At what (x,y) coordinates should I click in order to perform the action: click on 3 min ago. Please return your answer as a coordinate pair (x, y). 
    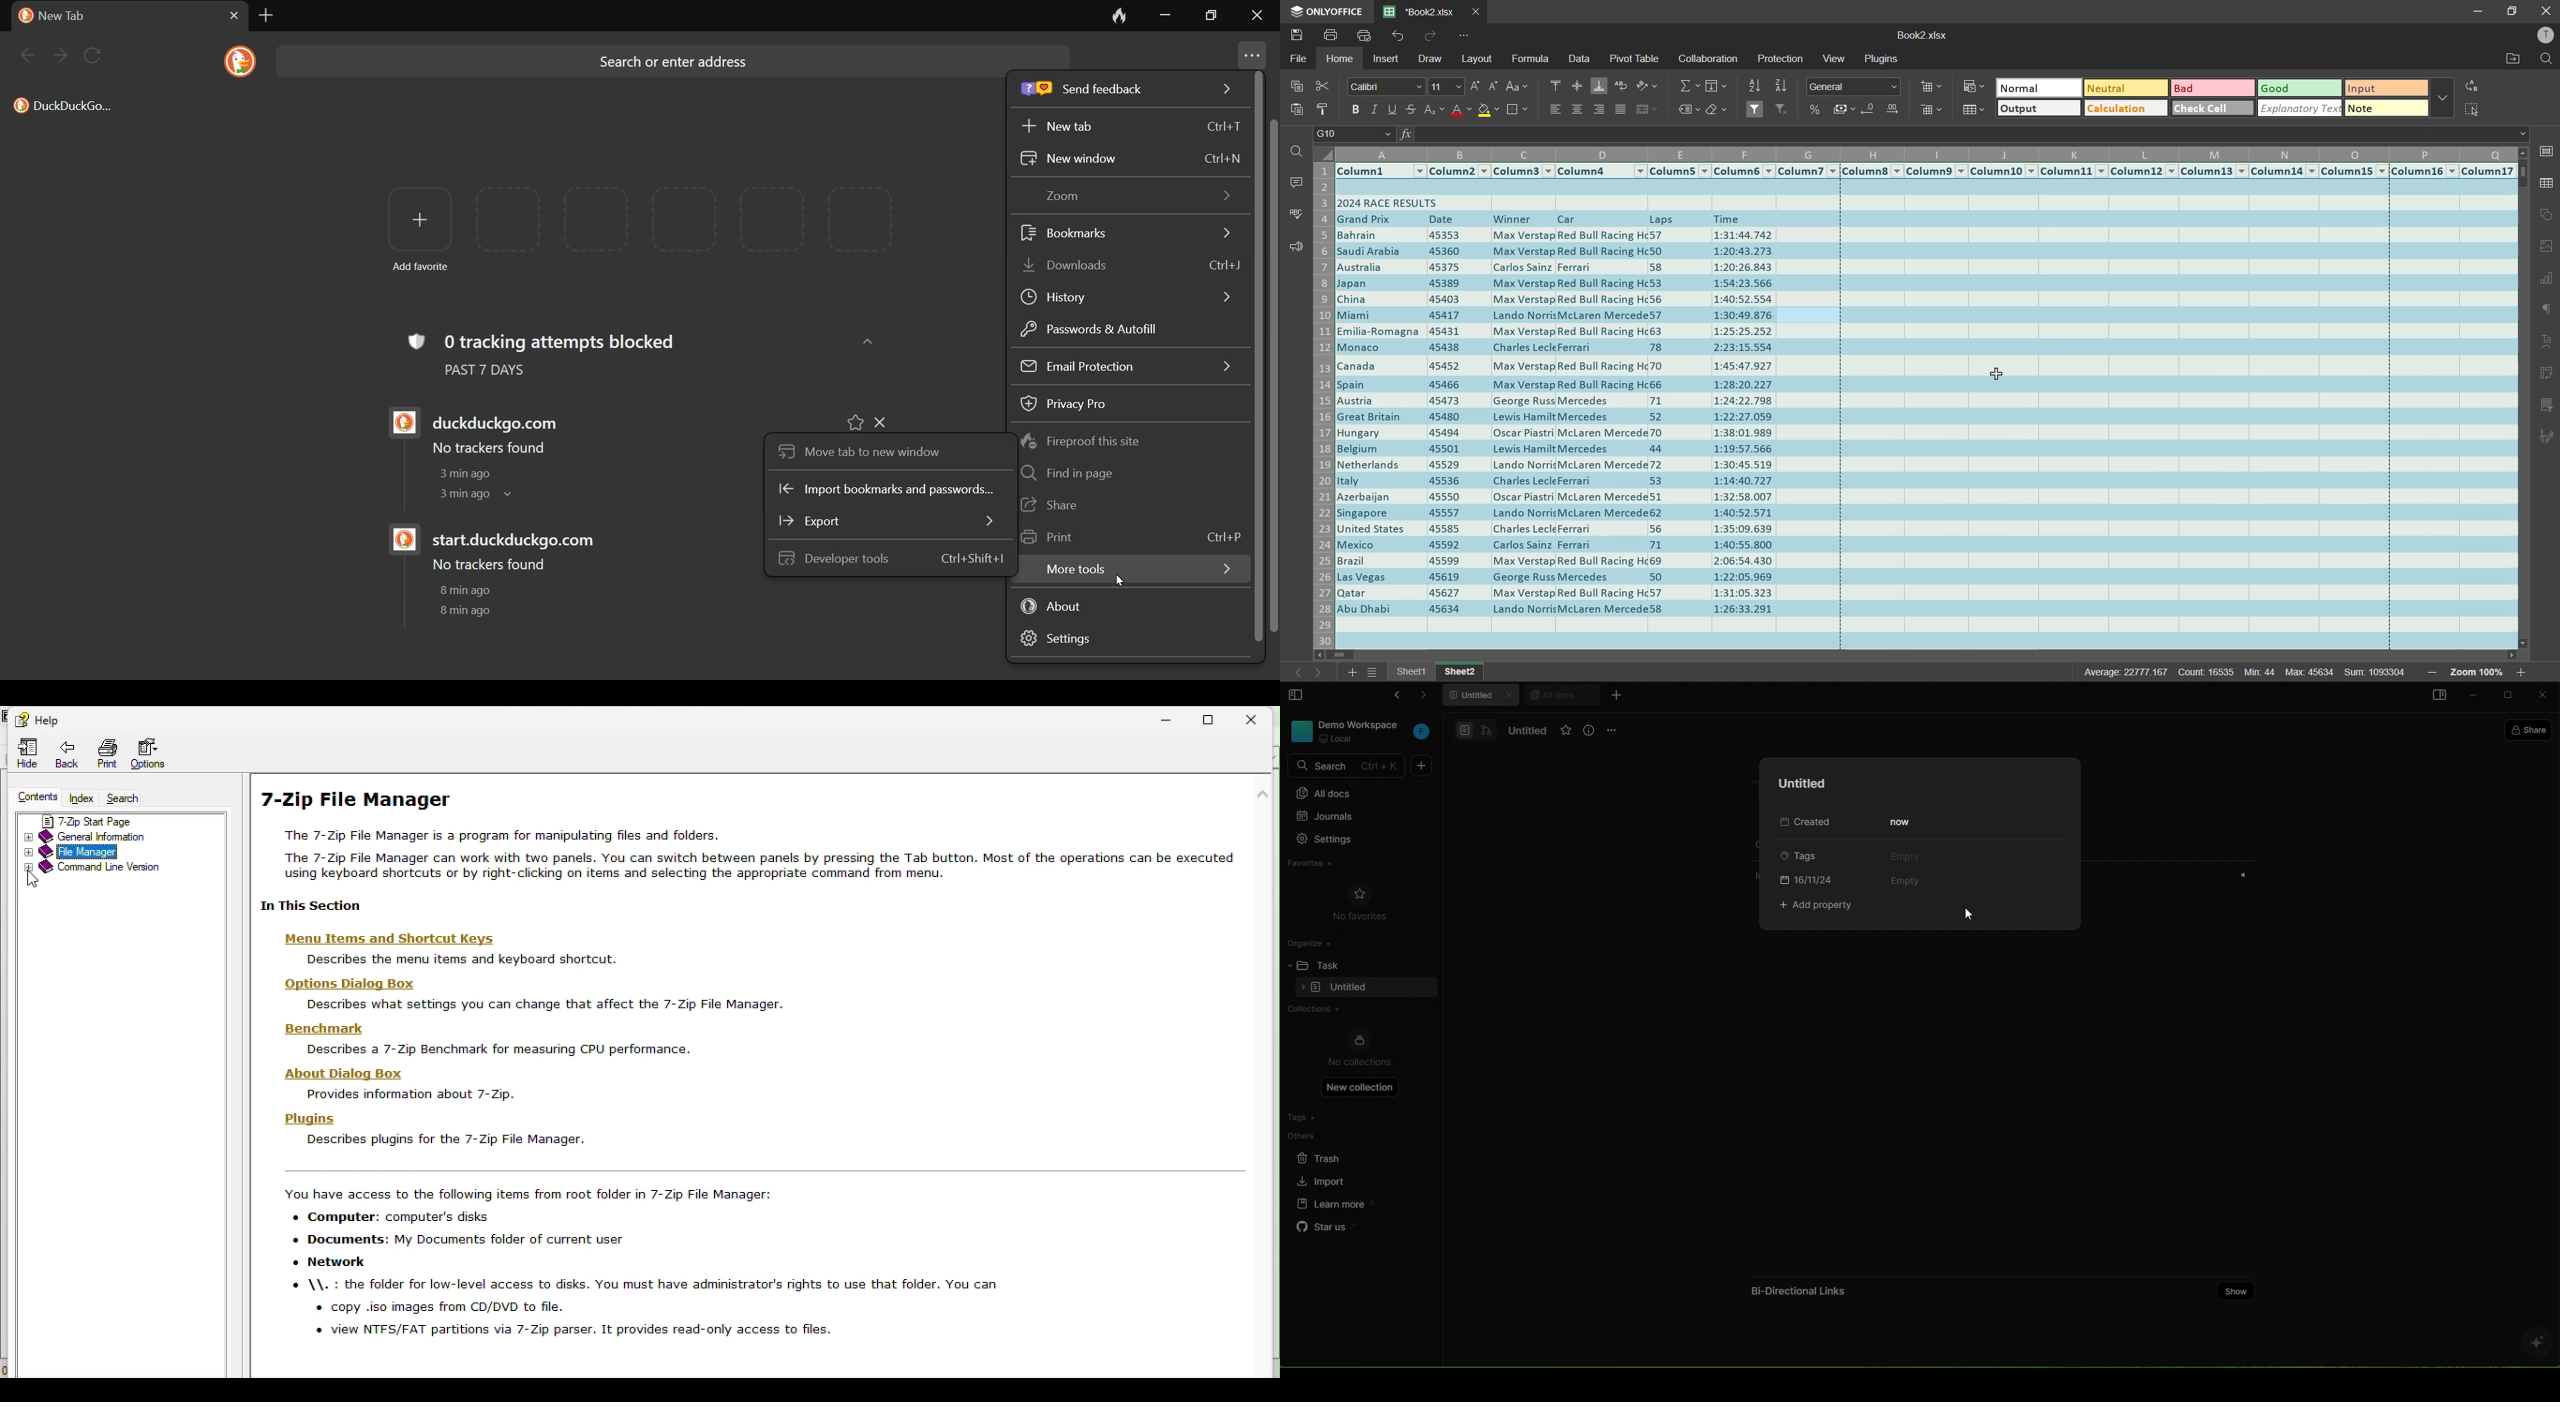
    Looking at the image, I should click on (461, 475).